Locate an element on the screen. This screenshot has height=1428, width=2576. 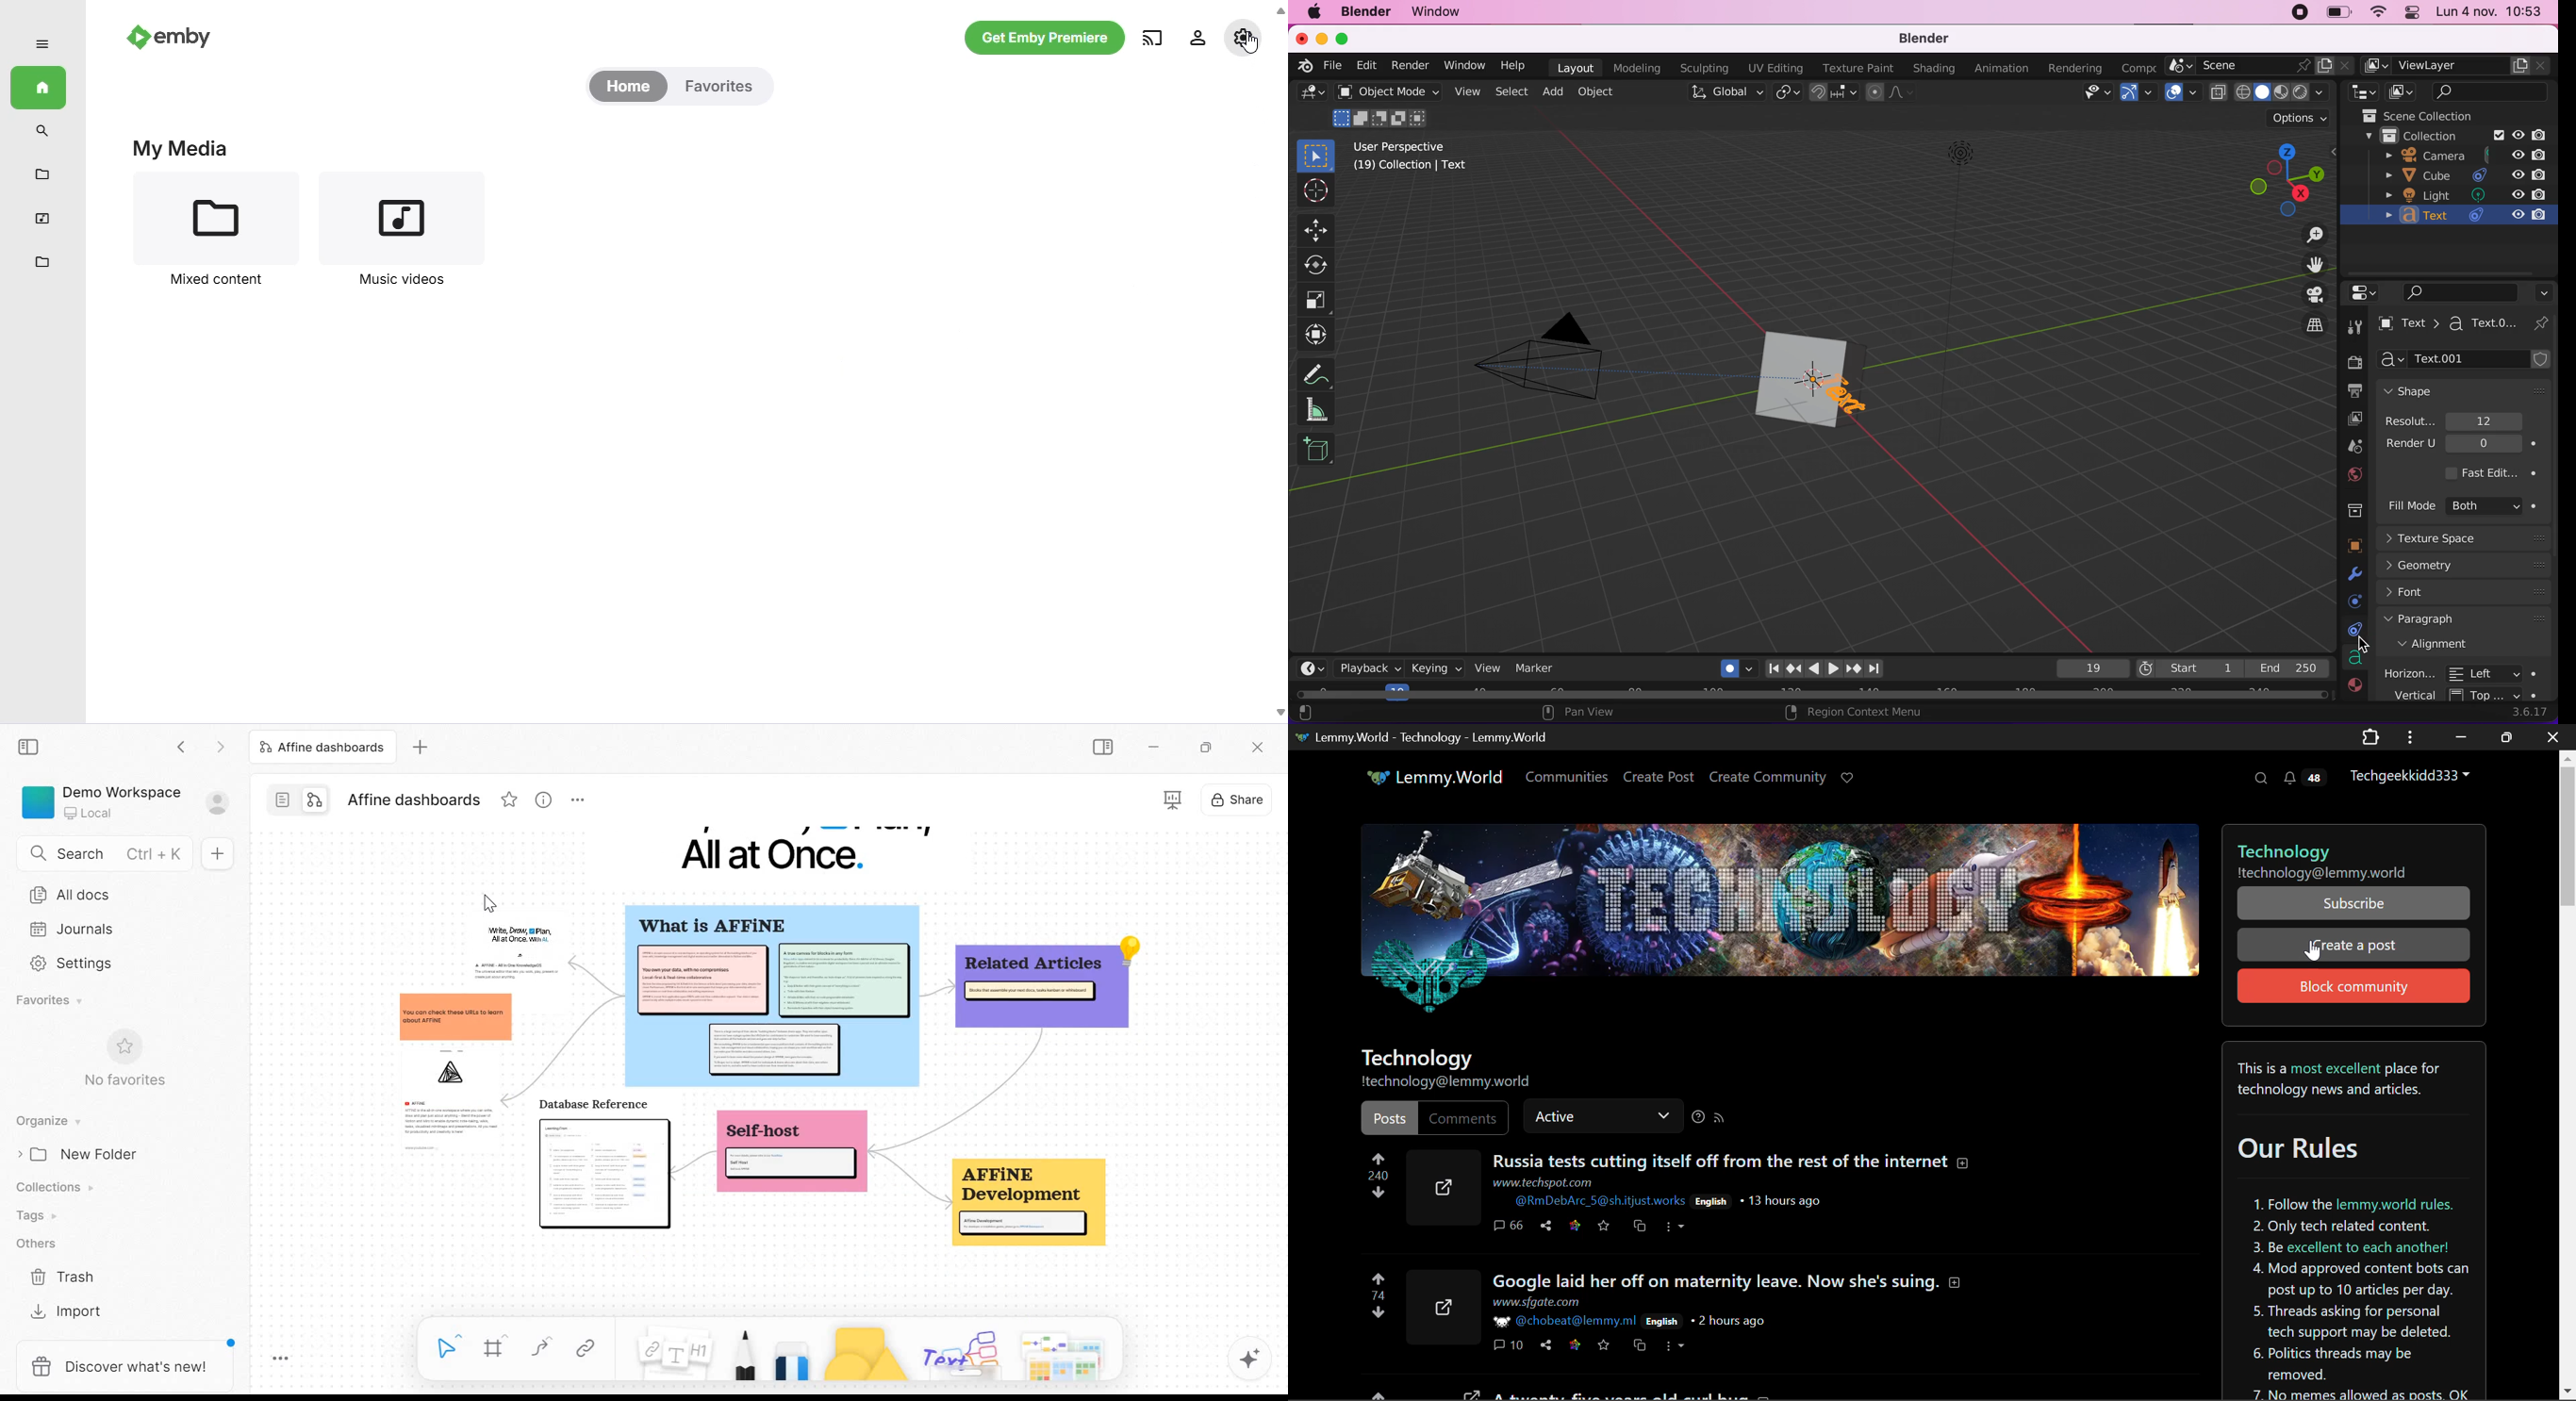
render is located at coordinates (1411, 66).